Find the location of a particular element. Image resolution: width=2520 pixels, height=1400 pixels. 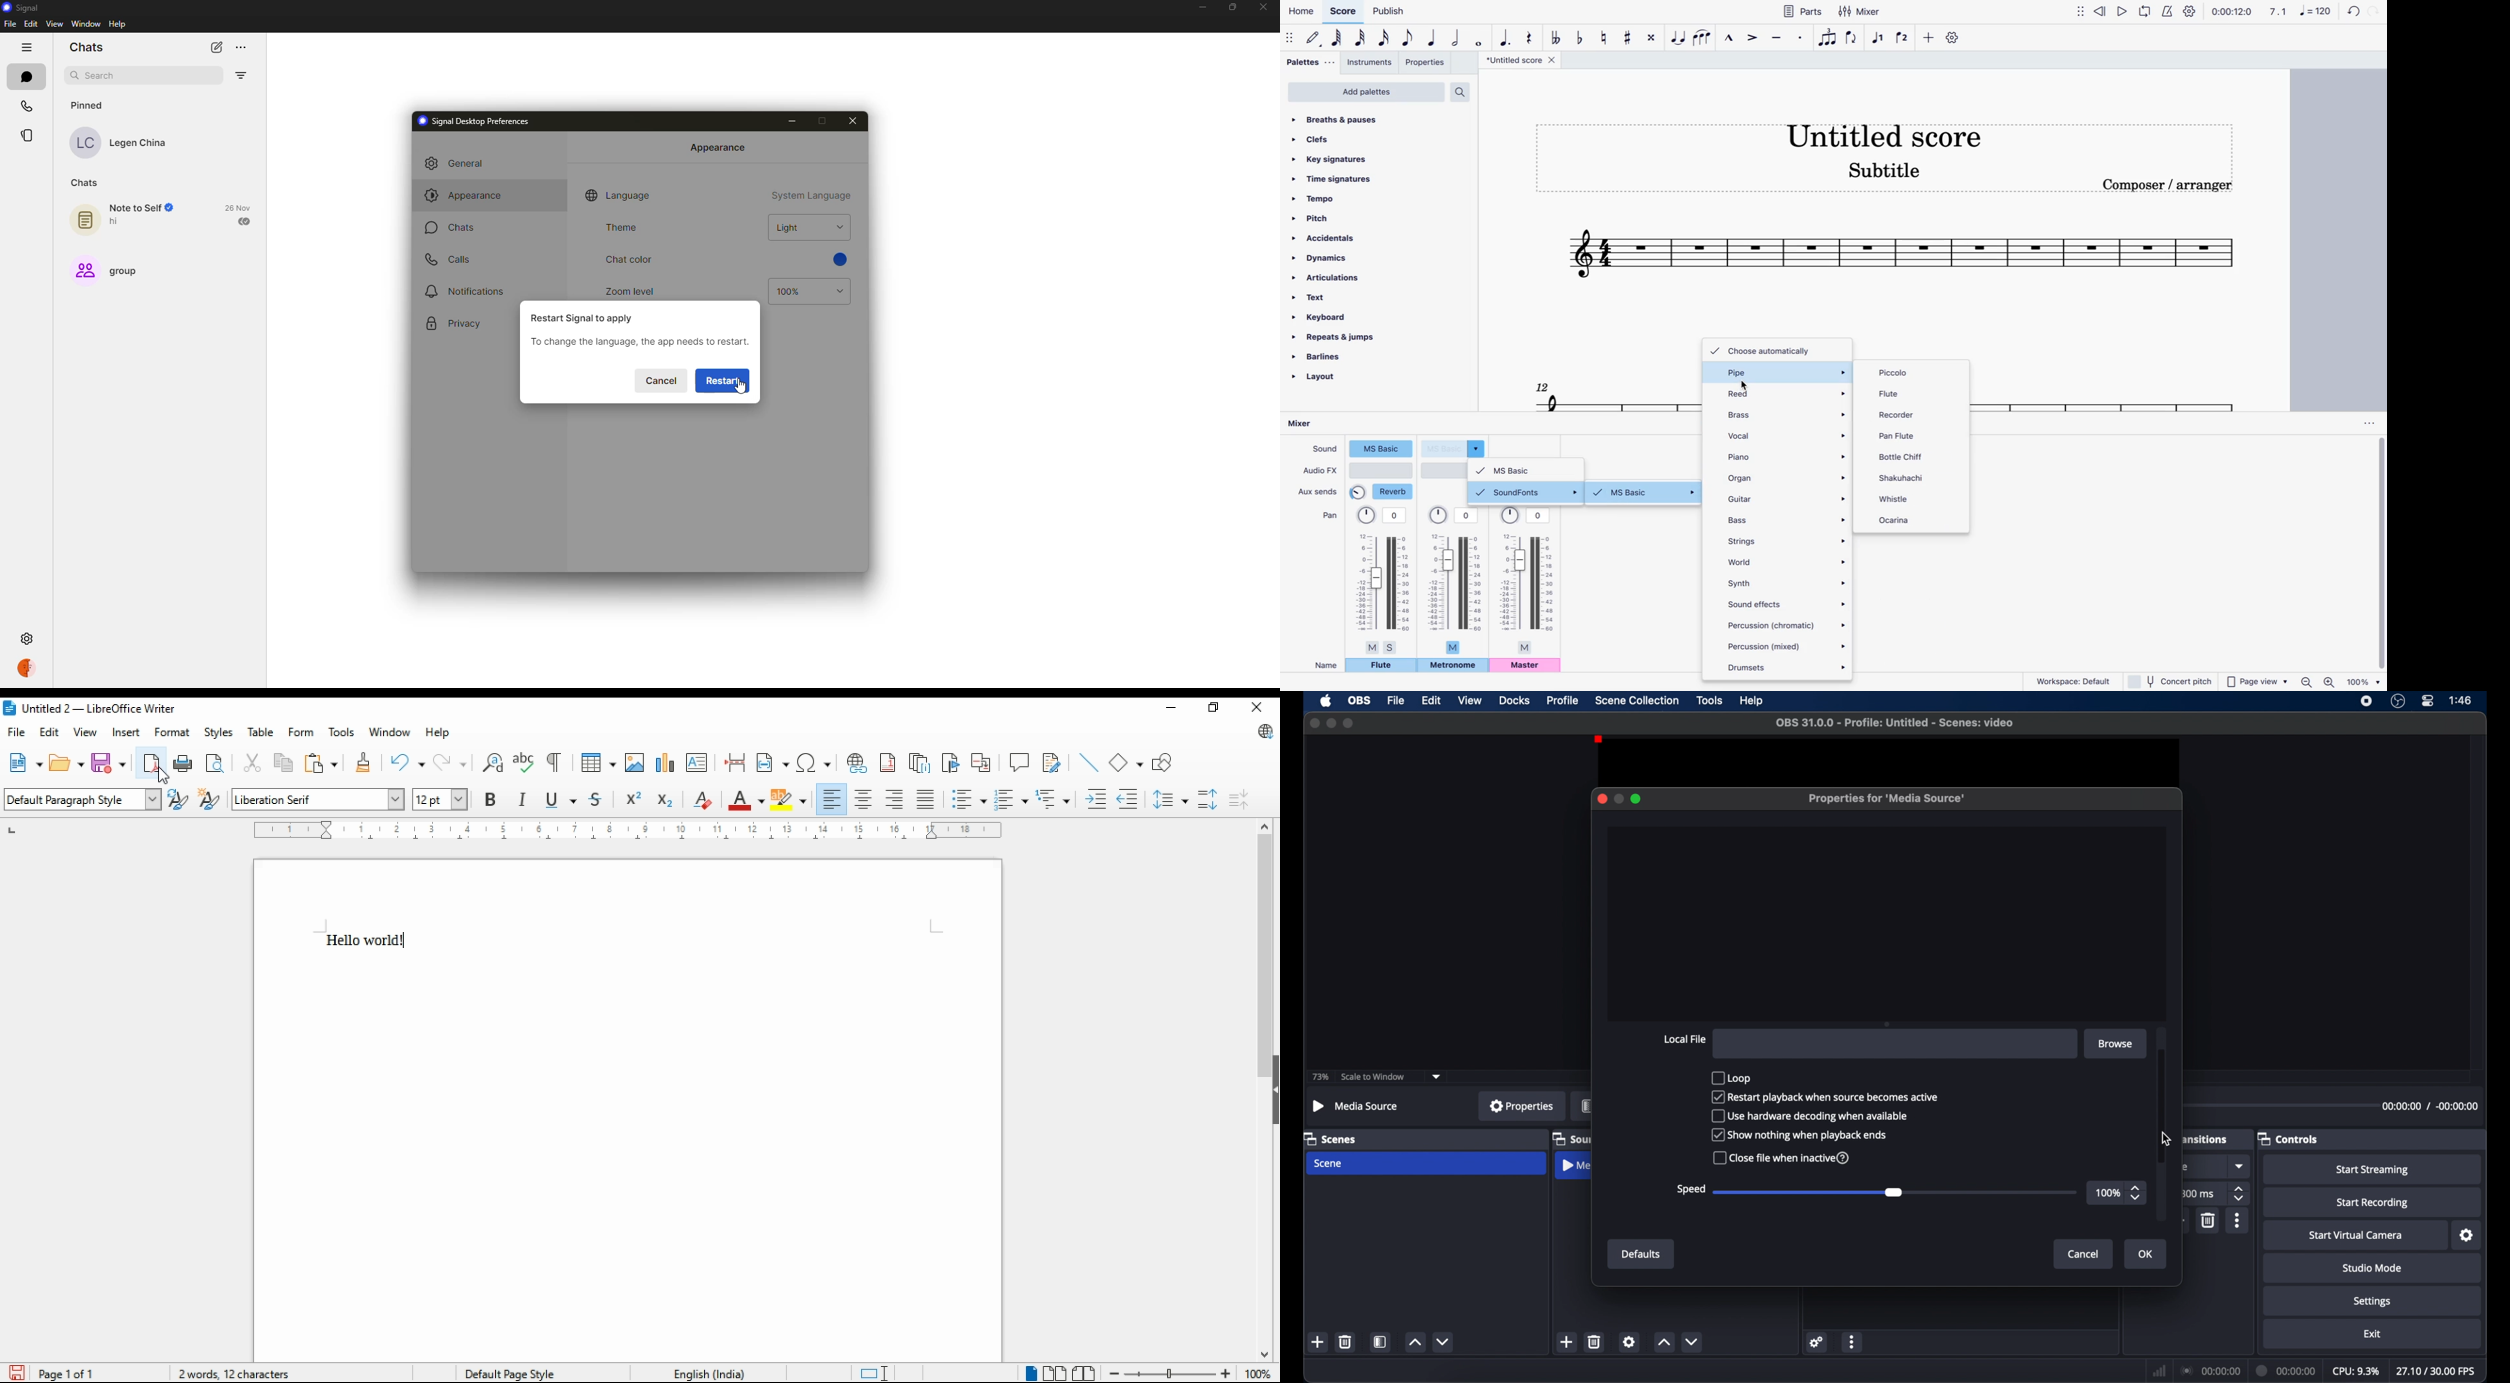

insert endnote is located at coordinates (919, 762).